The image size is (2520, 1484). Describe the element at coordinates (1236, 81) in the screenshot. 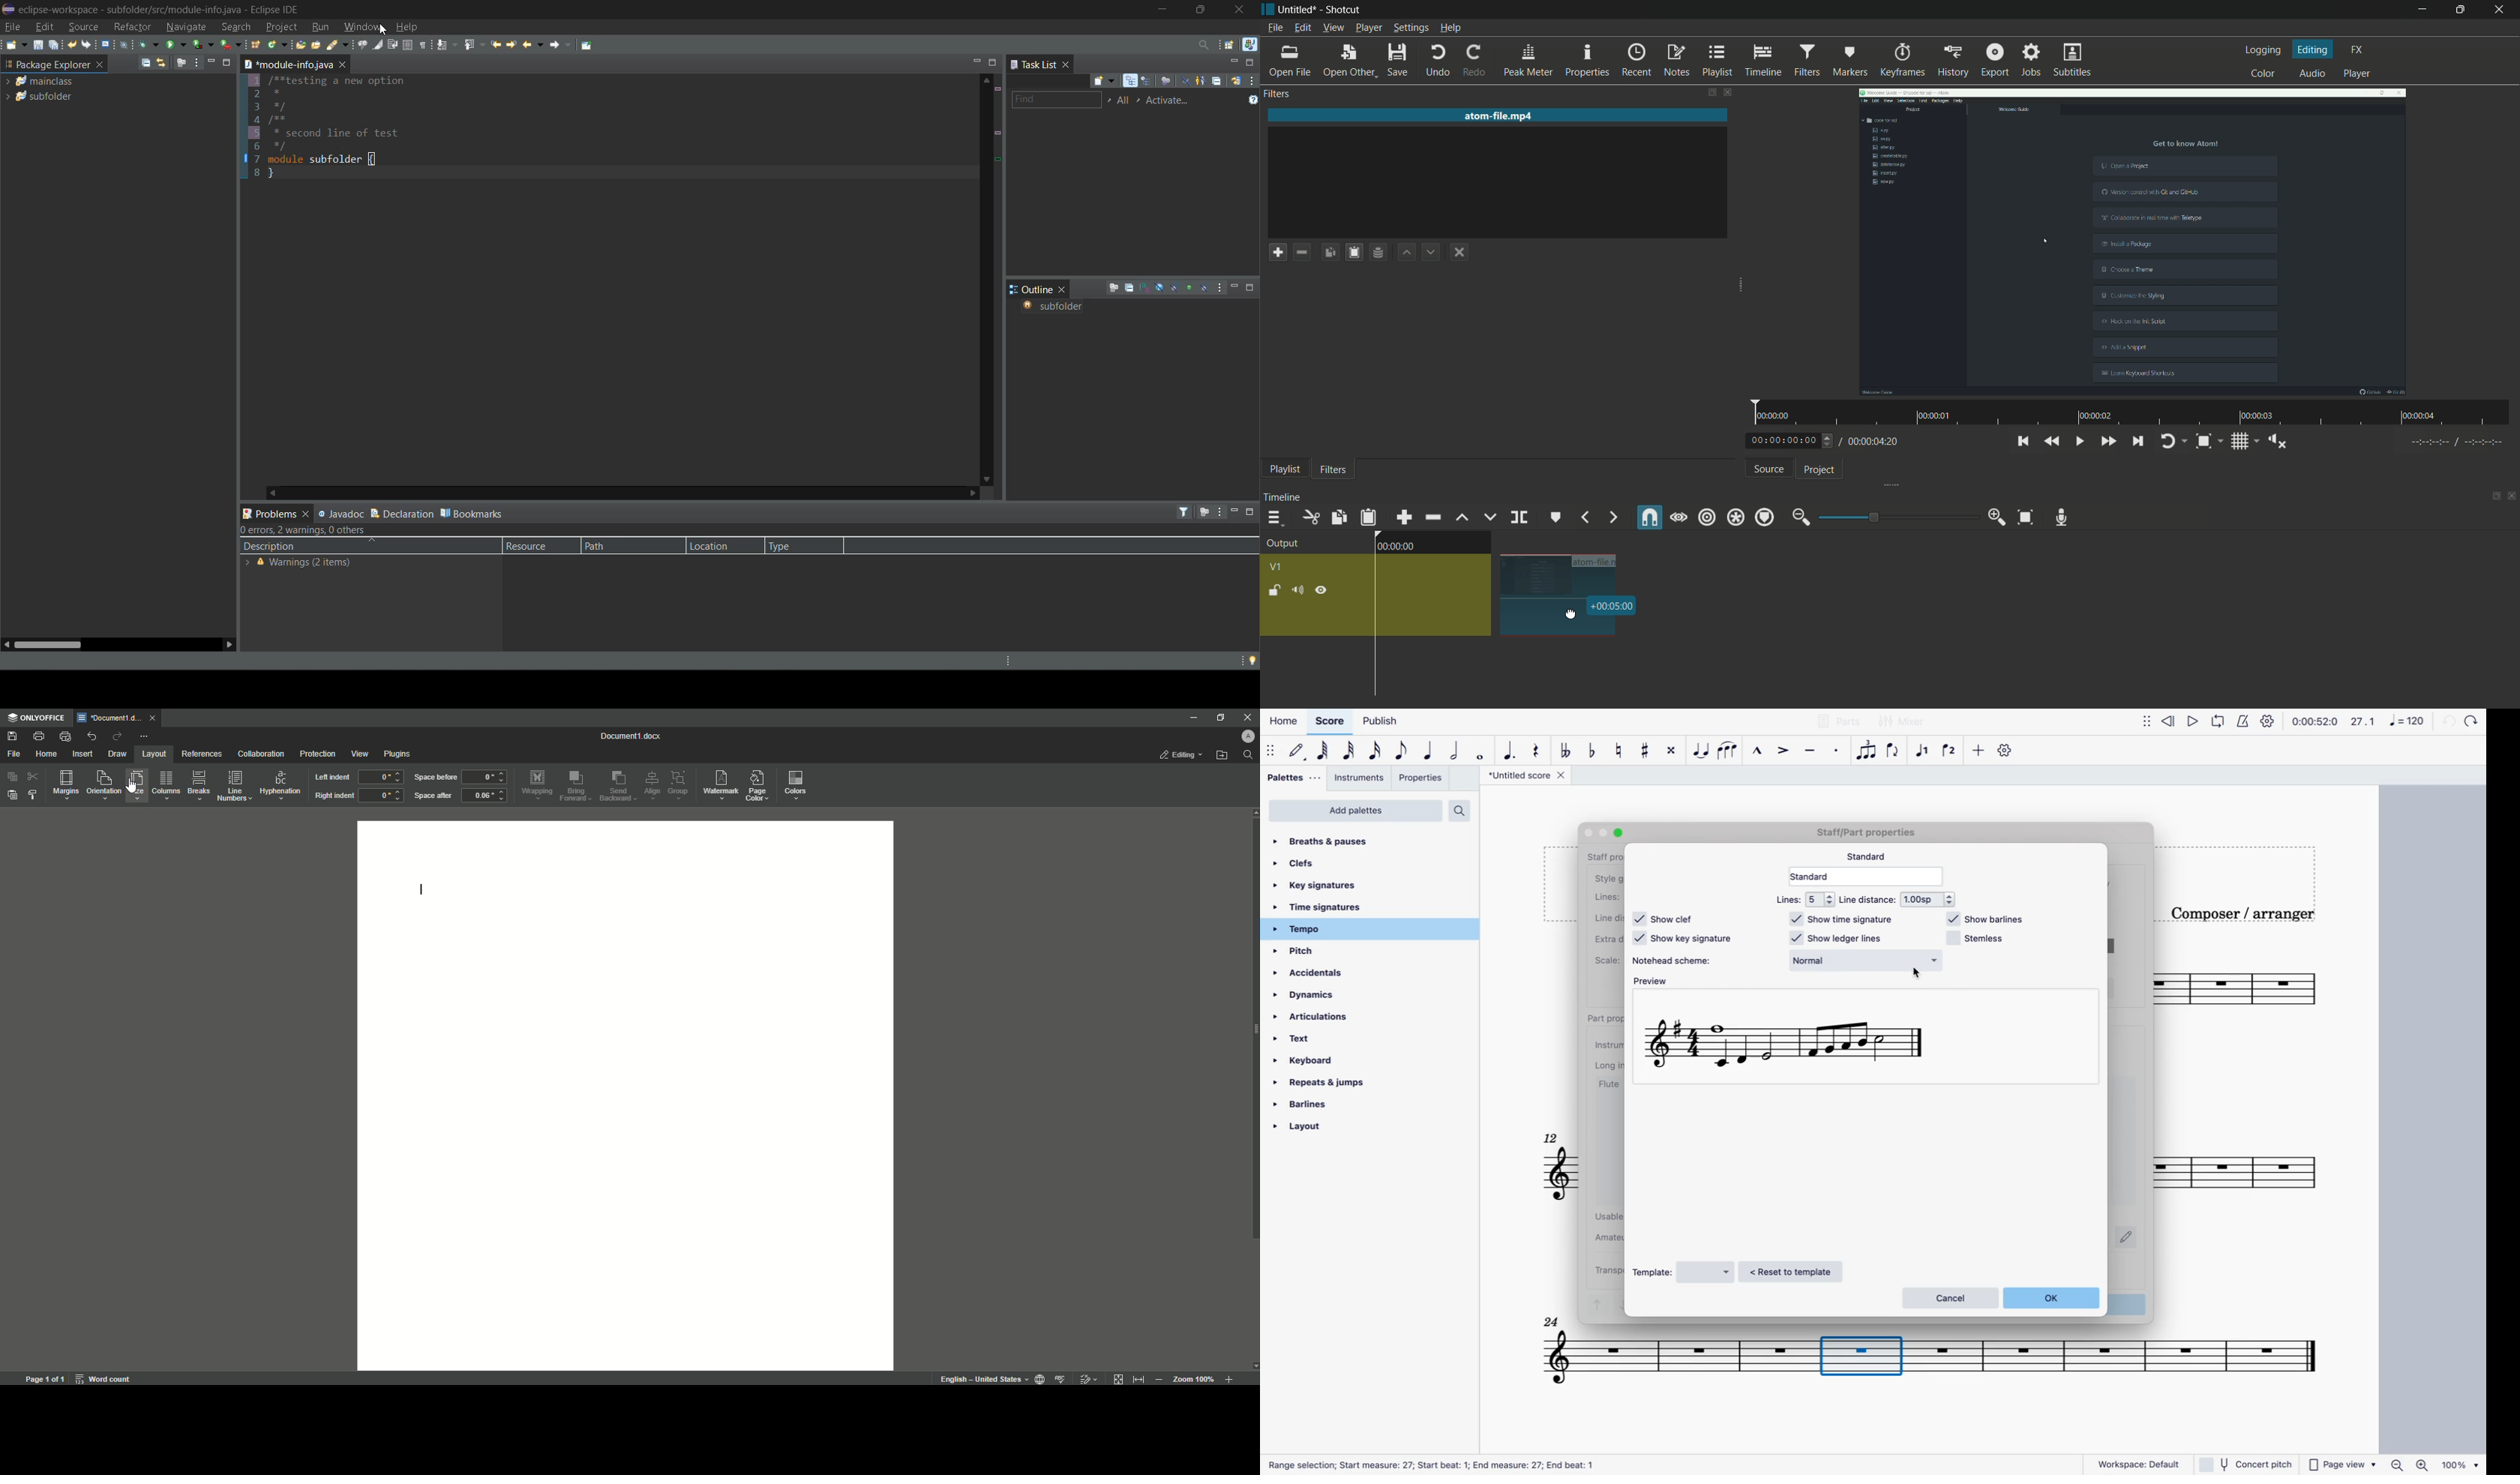

I see `synchronize changed` at that location.